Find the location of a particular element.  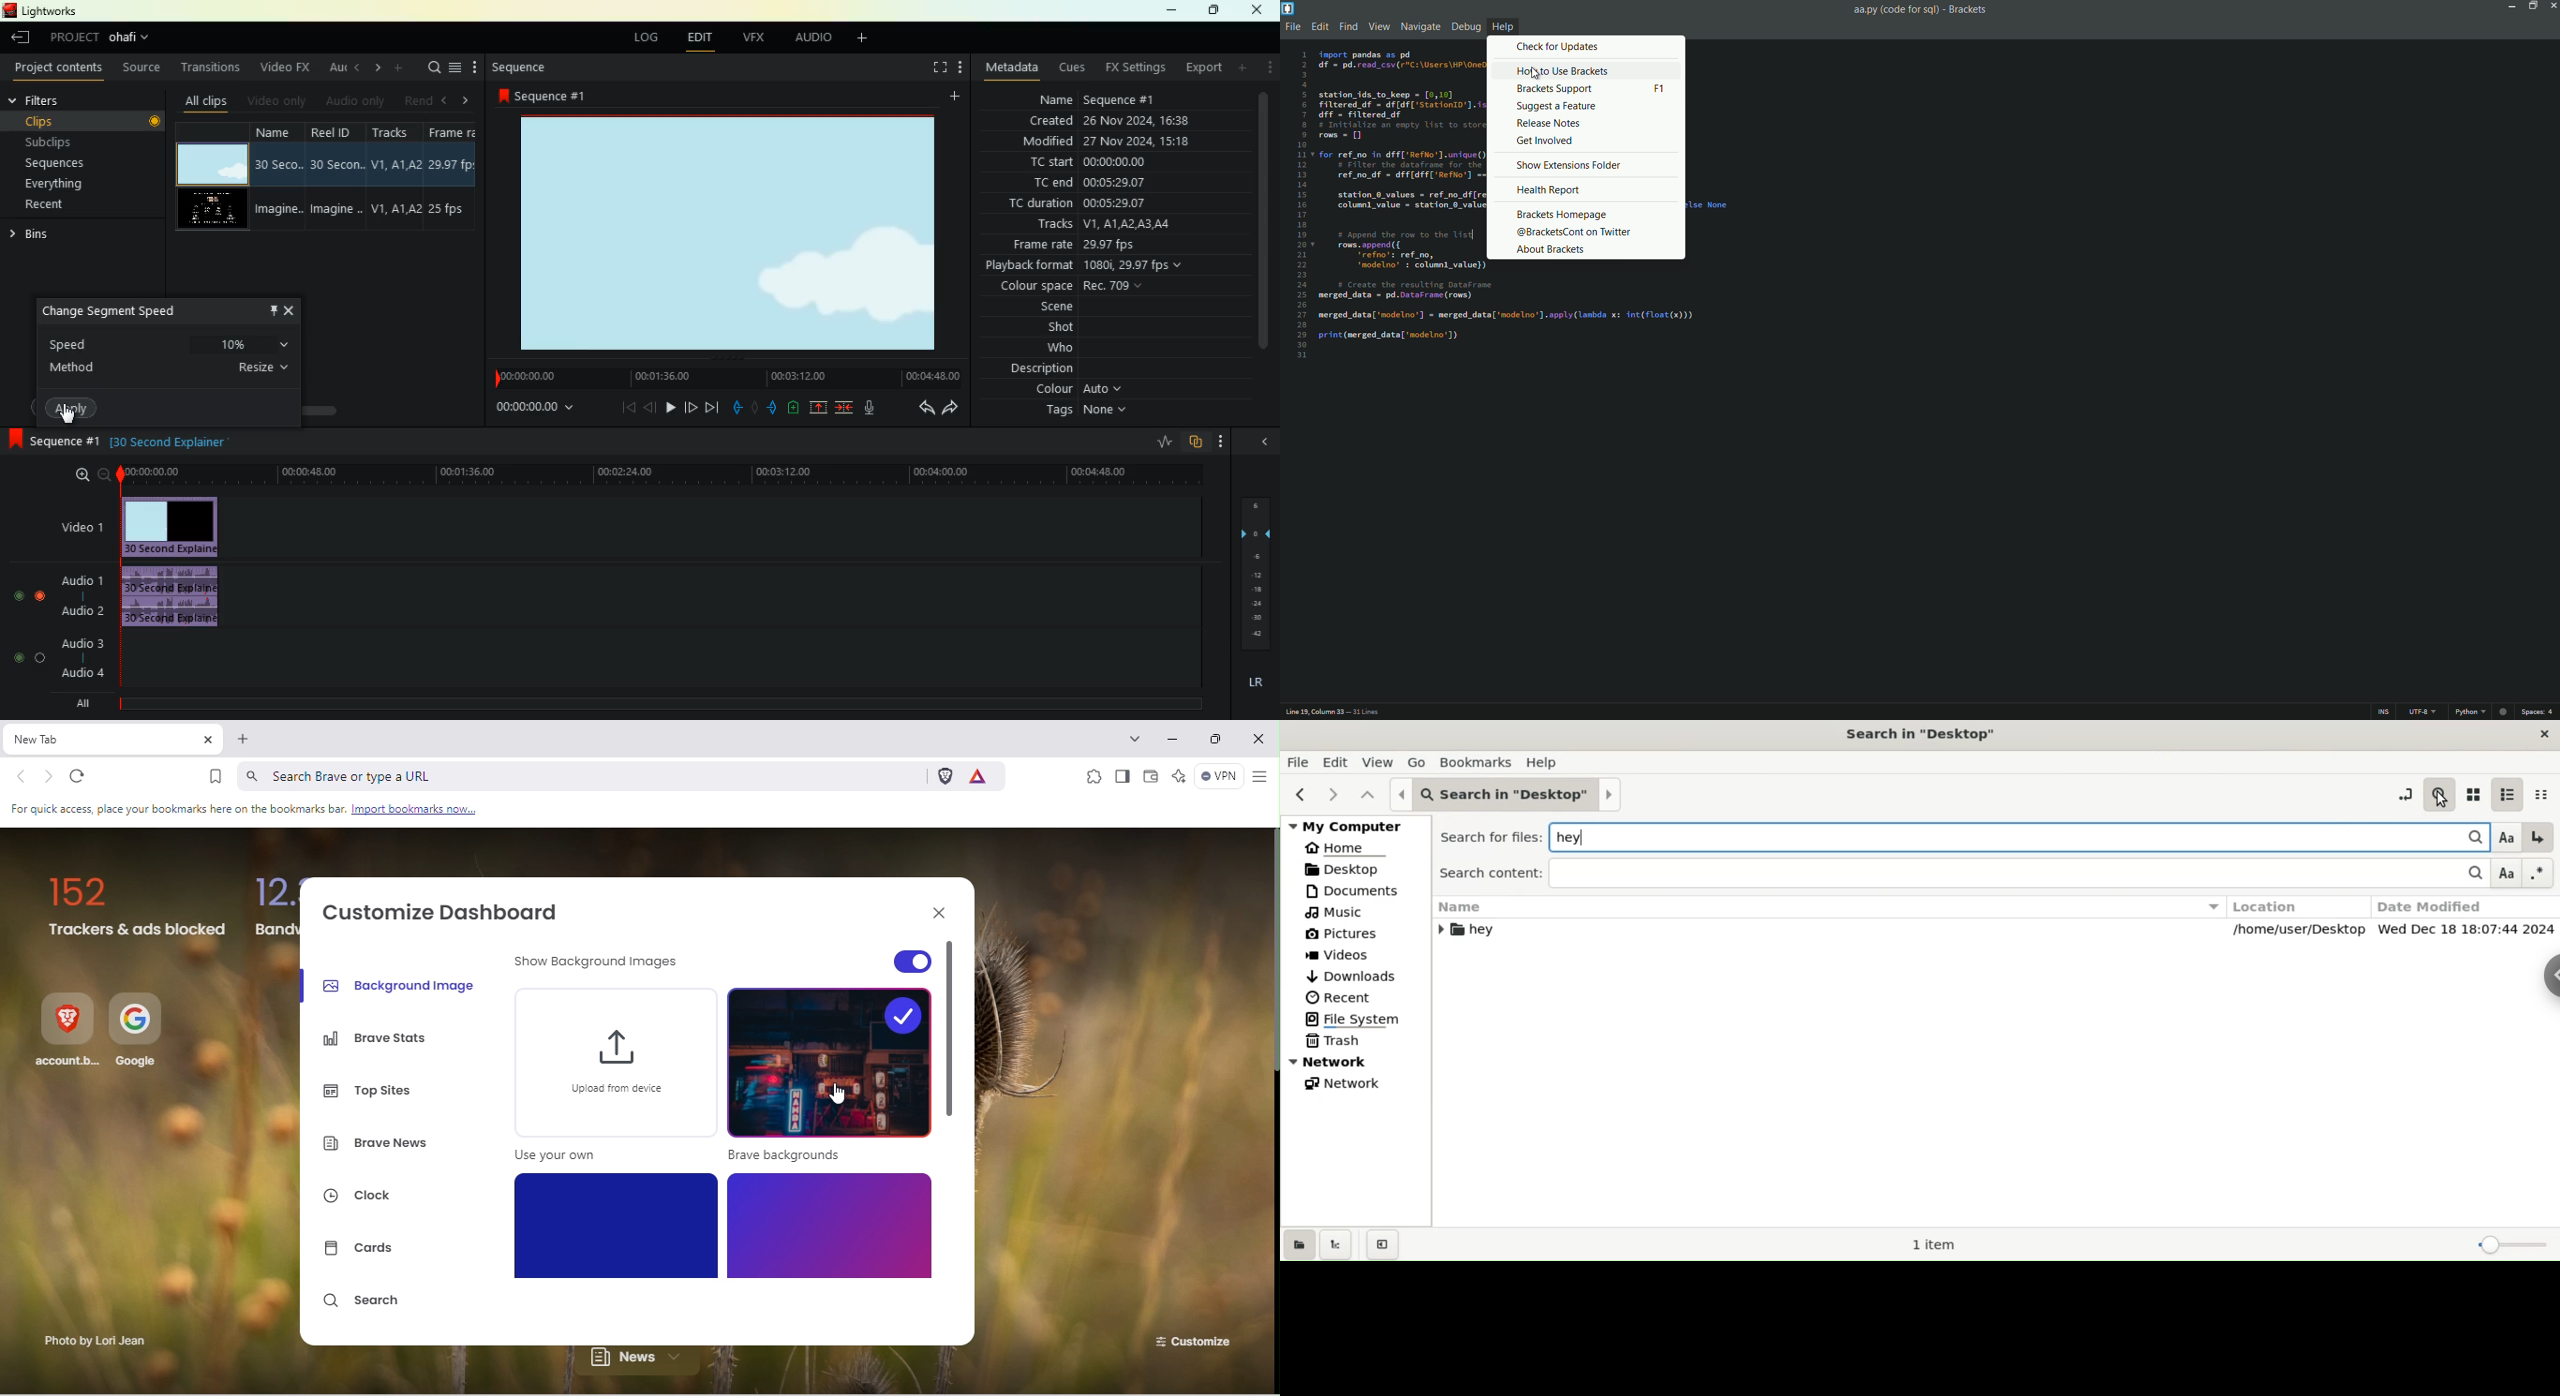

scroll is located at coordinates (292, 404).